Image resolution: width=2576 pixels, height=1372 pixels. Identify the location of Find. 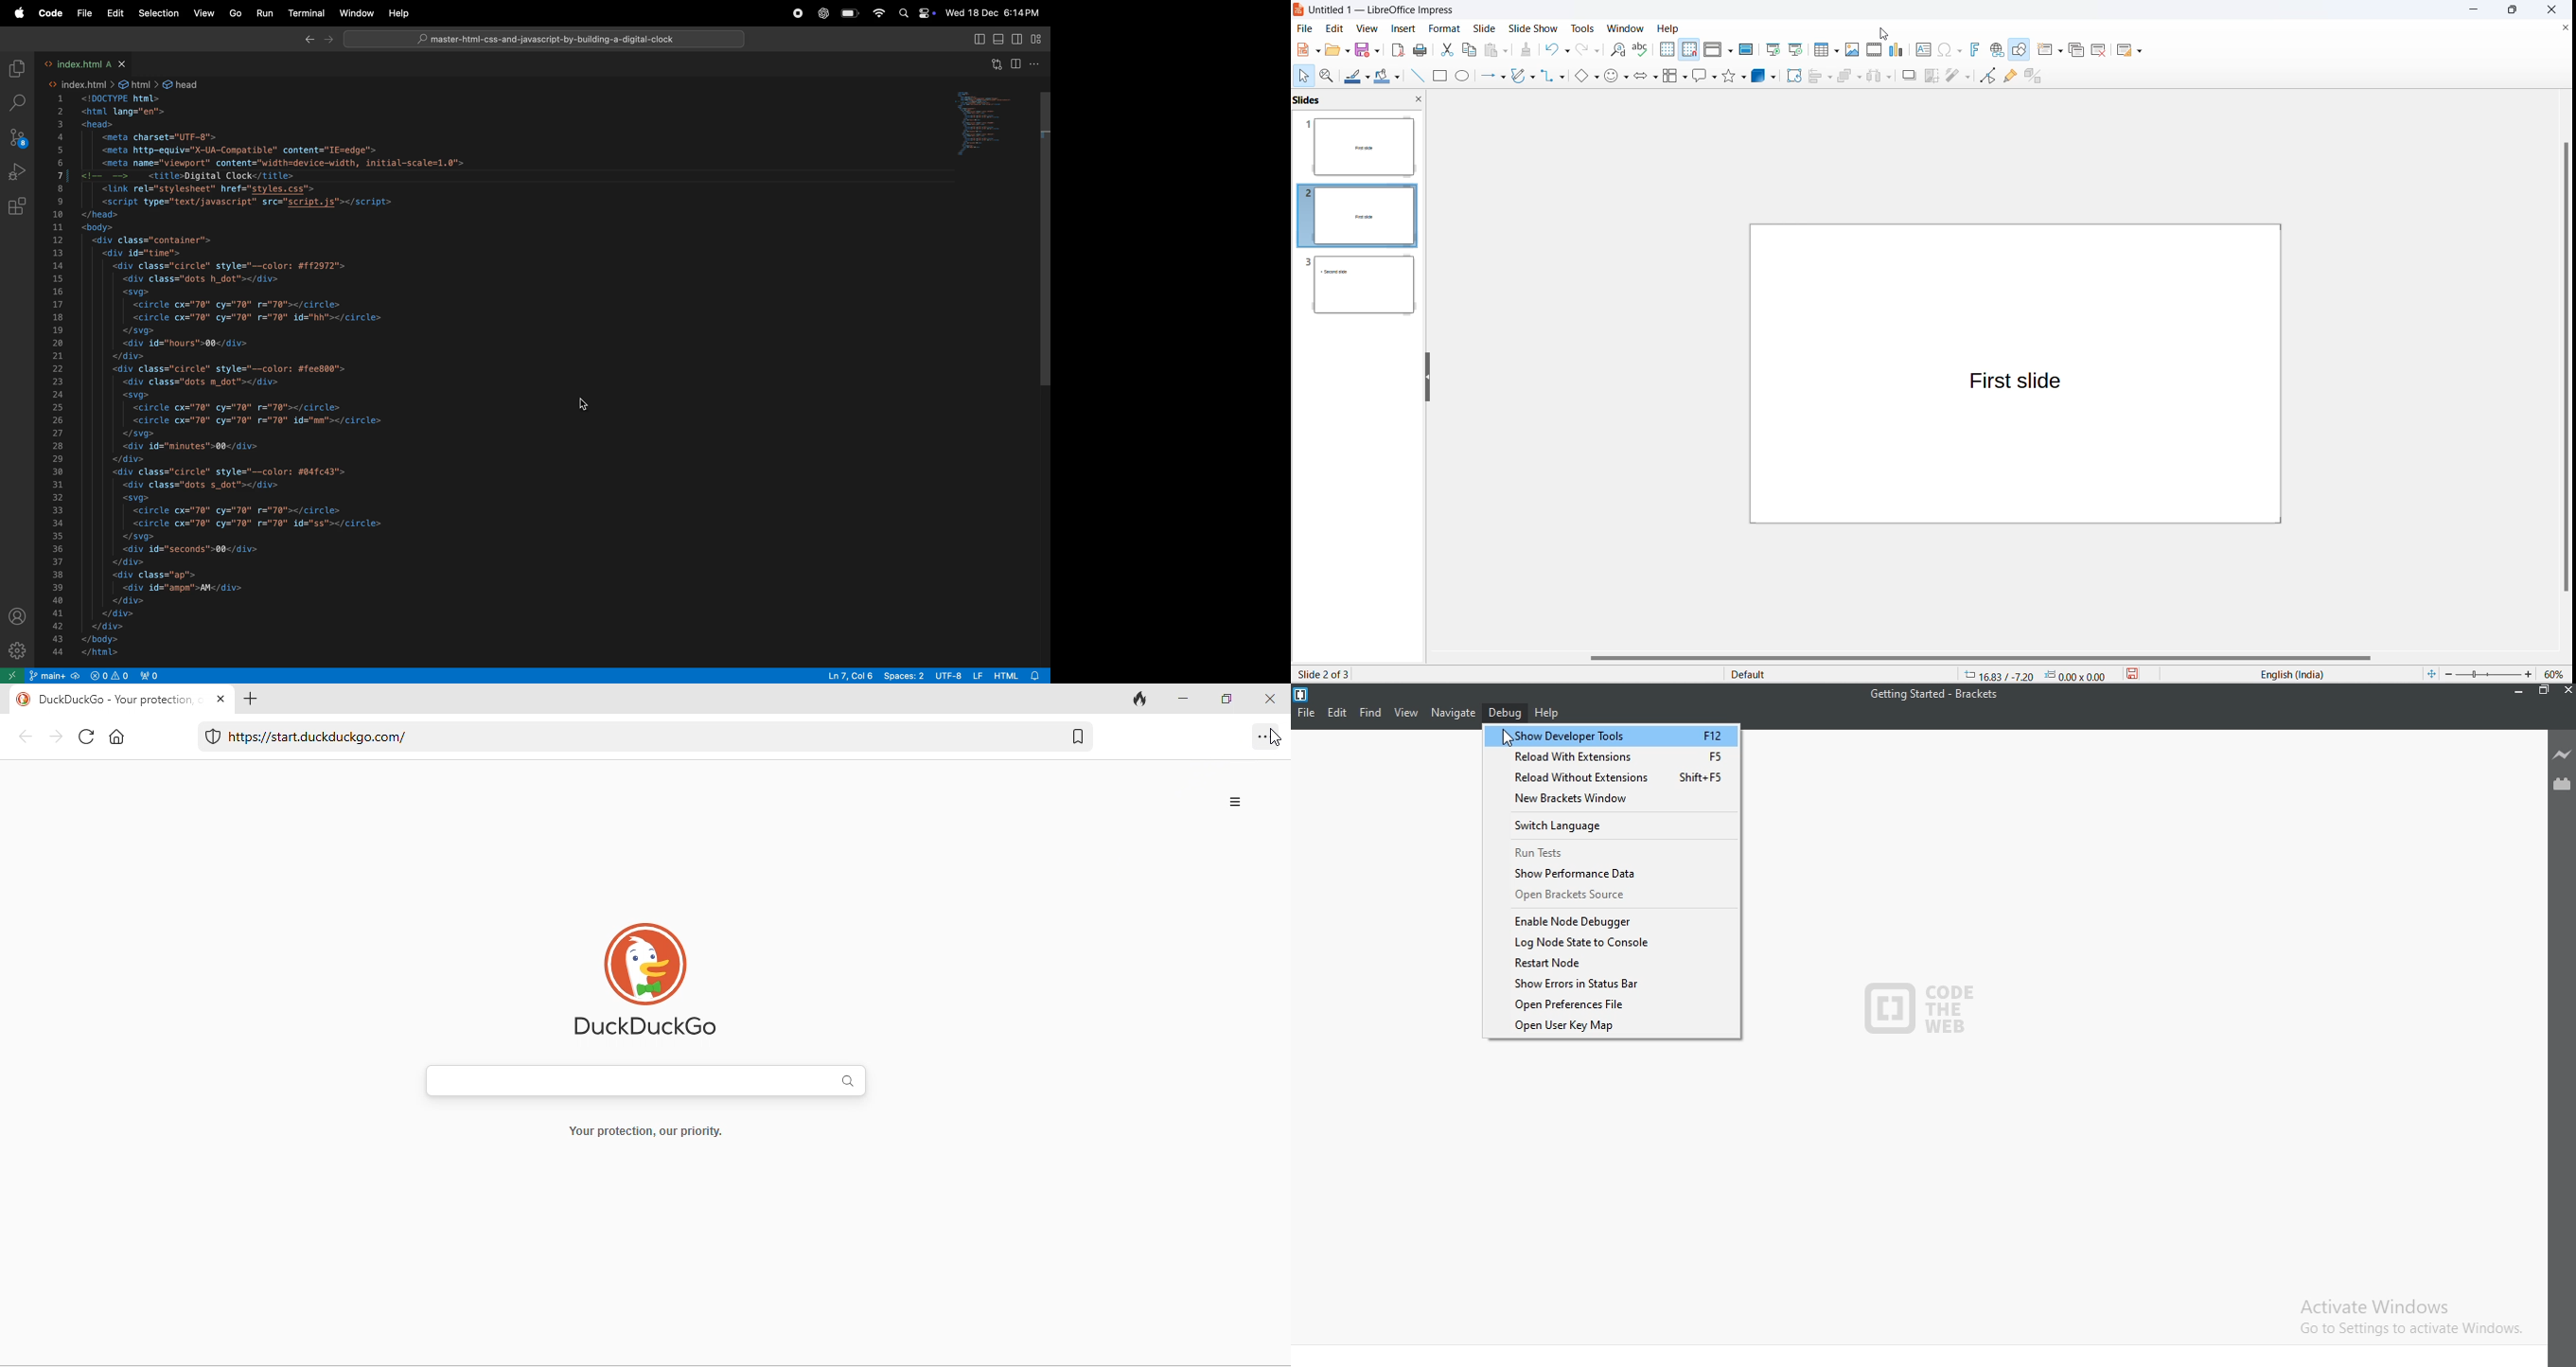
(1372, 713).